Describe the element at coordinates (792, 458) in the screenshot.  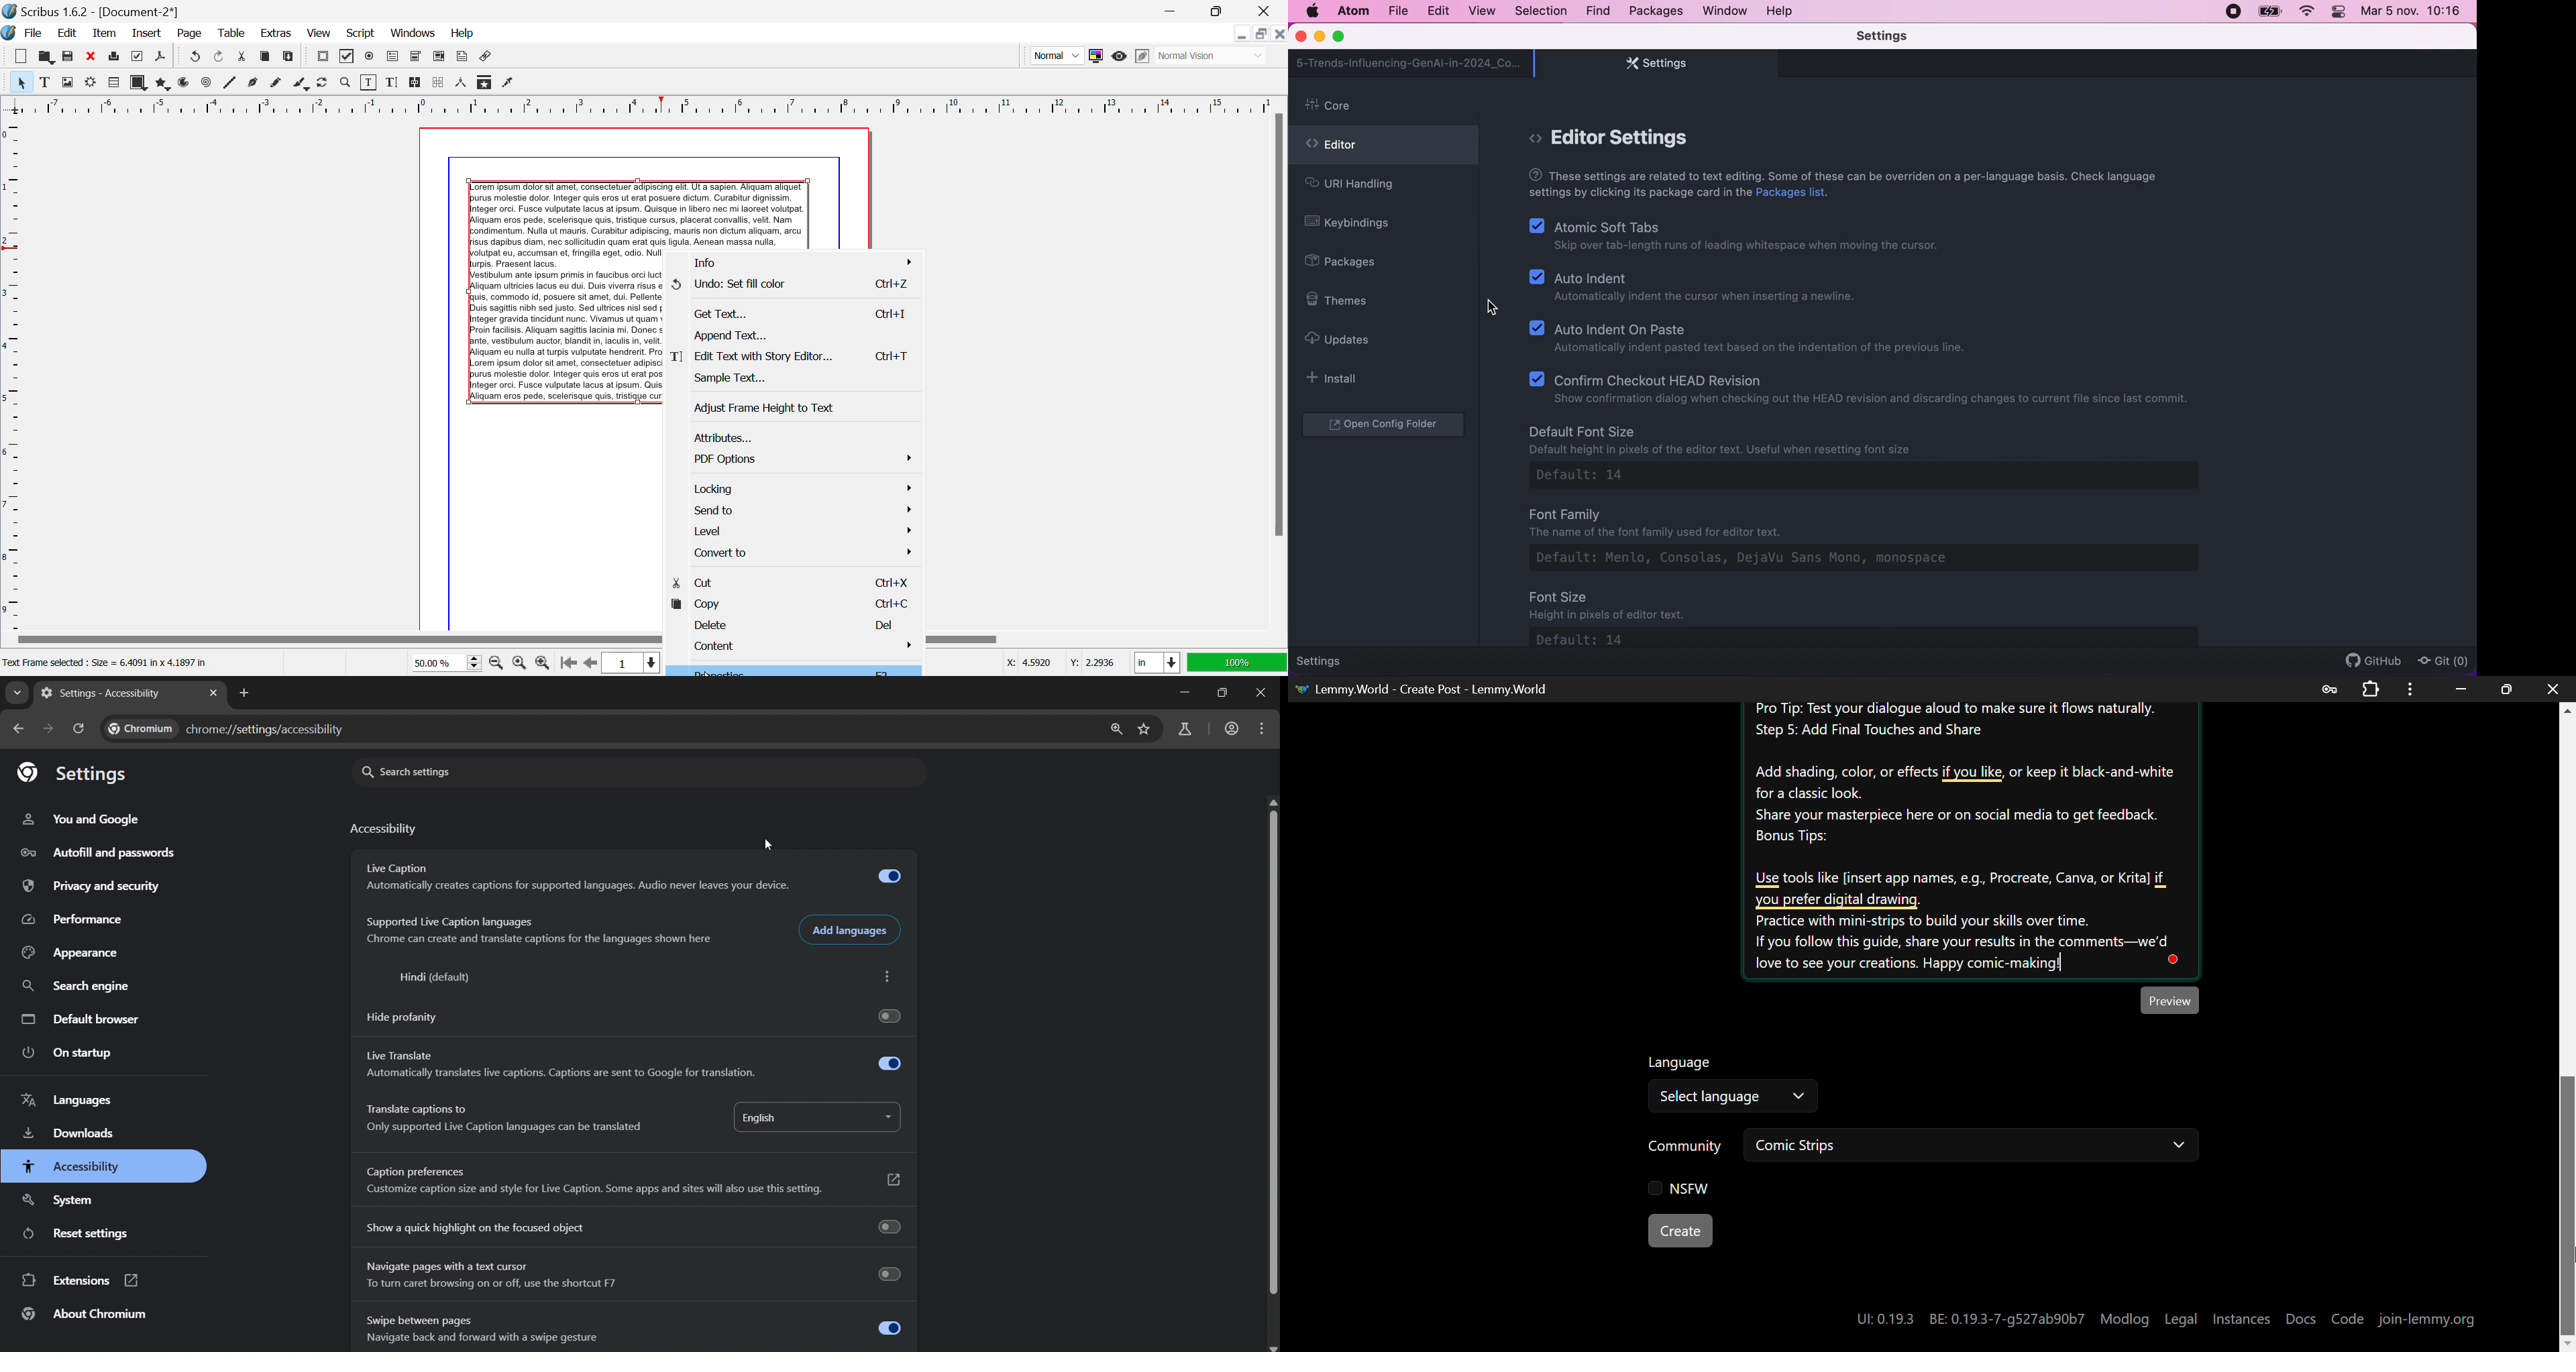
I see `PDF Options` at that location.